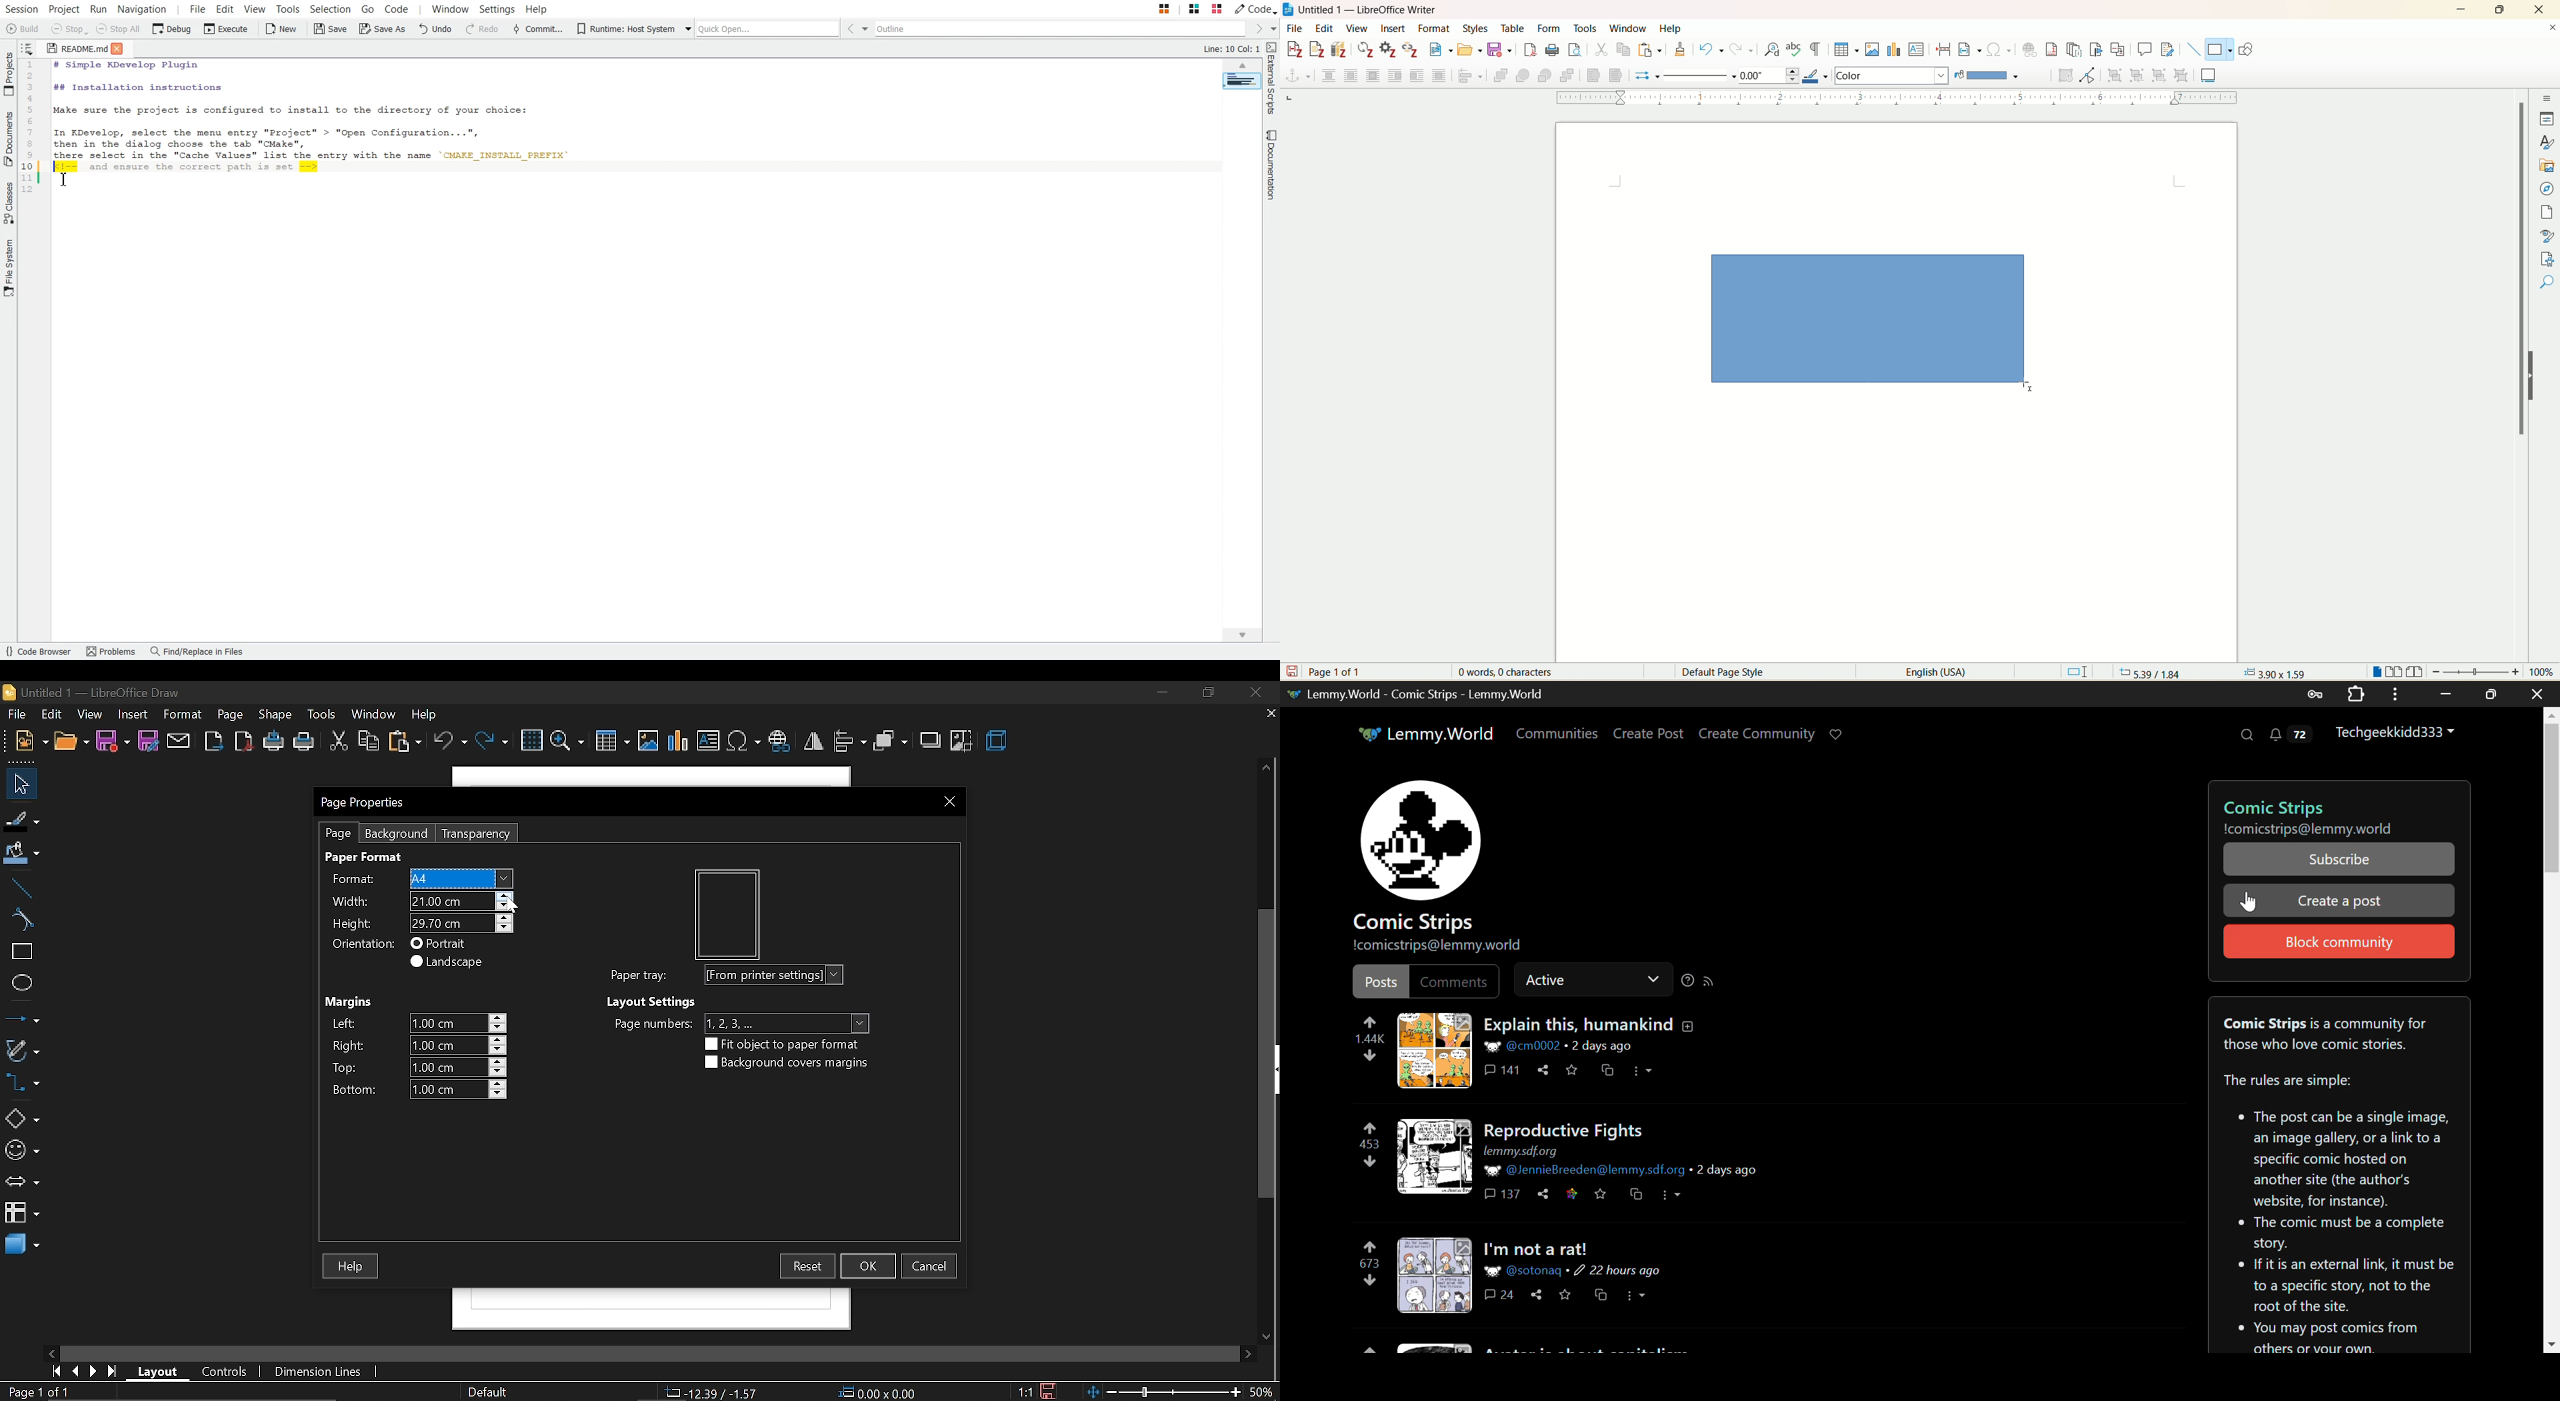  Describe the element at coordinates (450, 742) in the screenshot. I see `undo` at that location.